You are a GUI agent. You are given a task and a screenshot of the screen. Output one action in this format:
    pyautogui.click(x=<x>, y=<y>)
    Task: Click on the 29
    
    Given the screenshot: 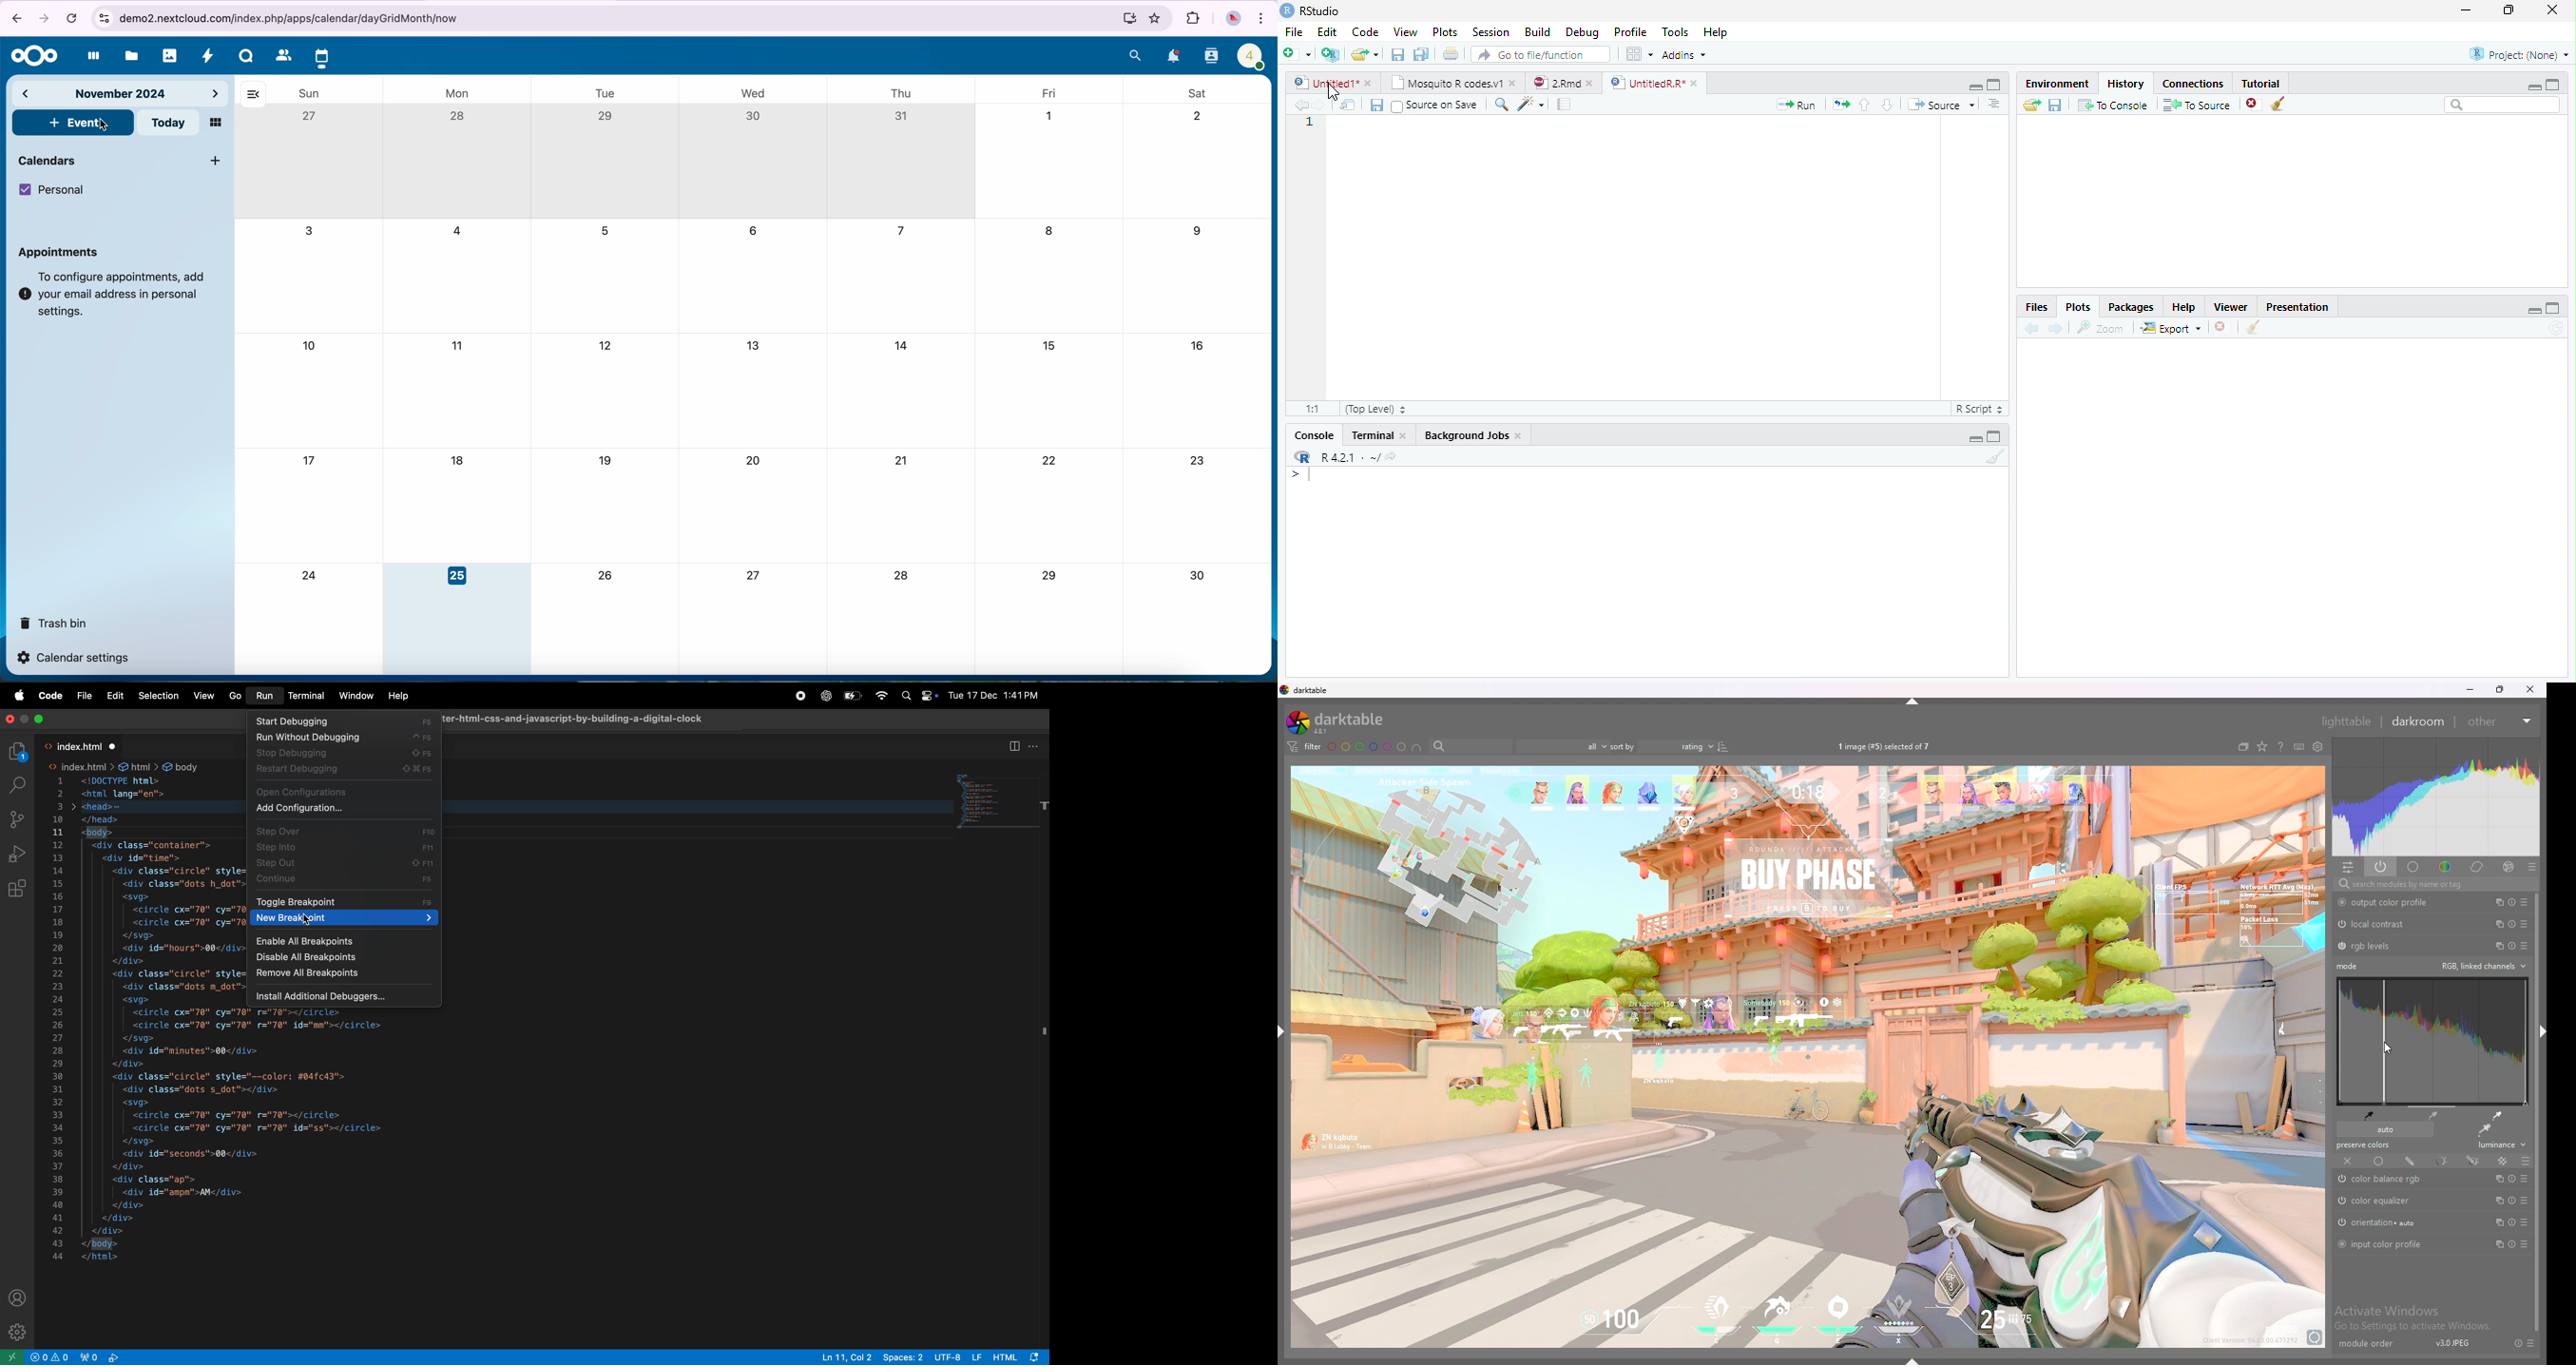 What is the action you would take?
    pyautogui.click(x=1048, y=576)
    